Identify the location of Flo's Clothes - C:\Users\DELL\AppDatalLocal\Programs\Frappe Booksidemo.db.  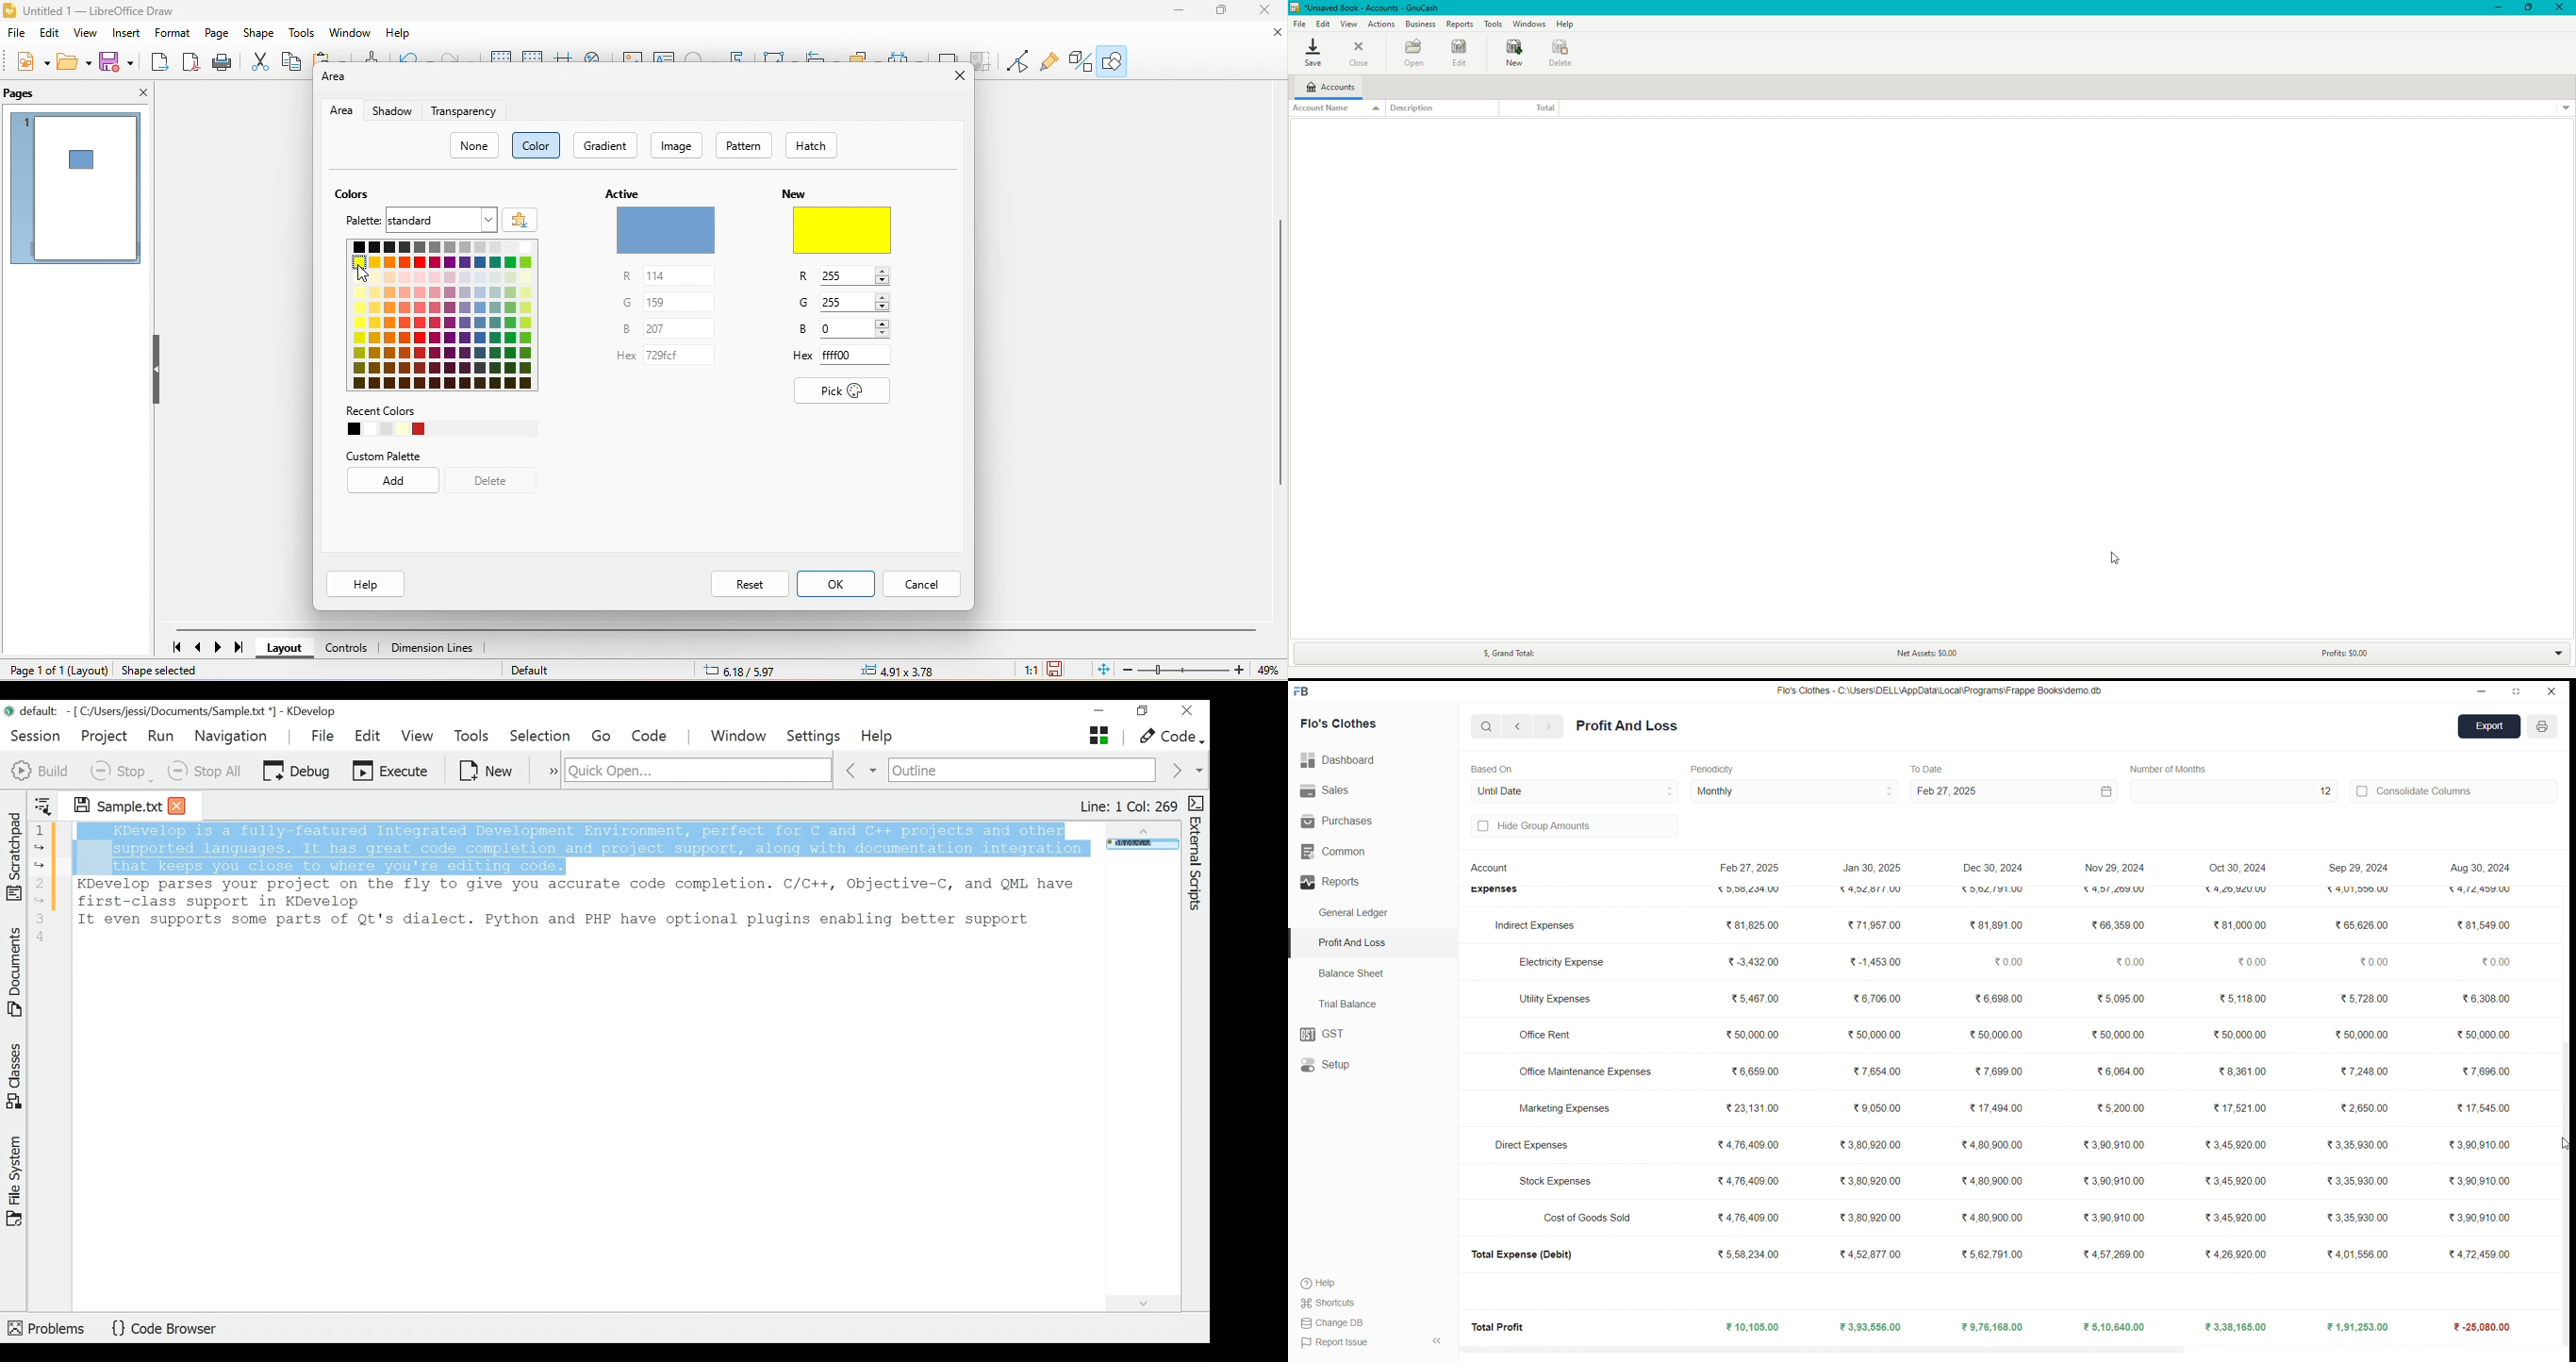
(1941, 692).